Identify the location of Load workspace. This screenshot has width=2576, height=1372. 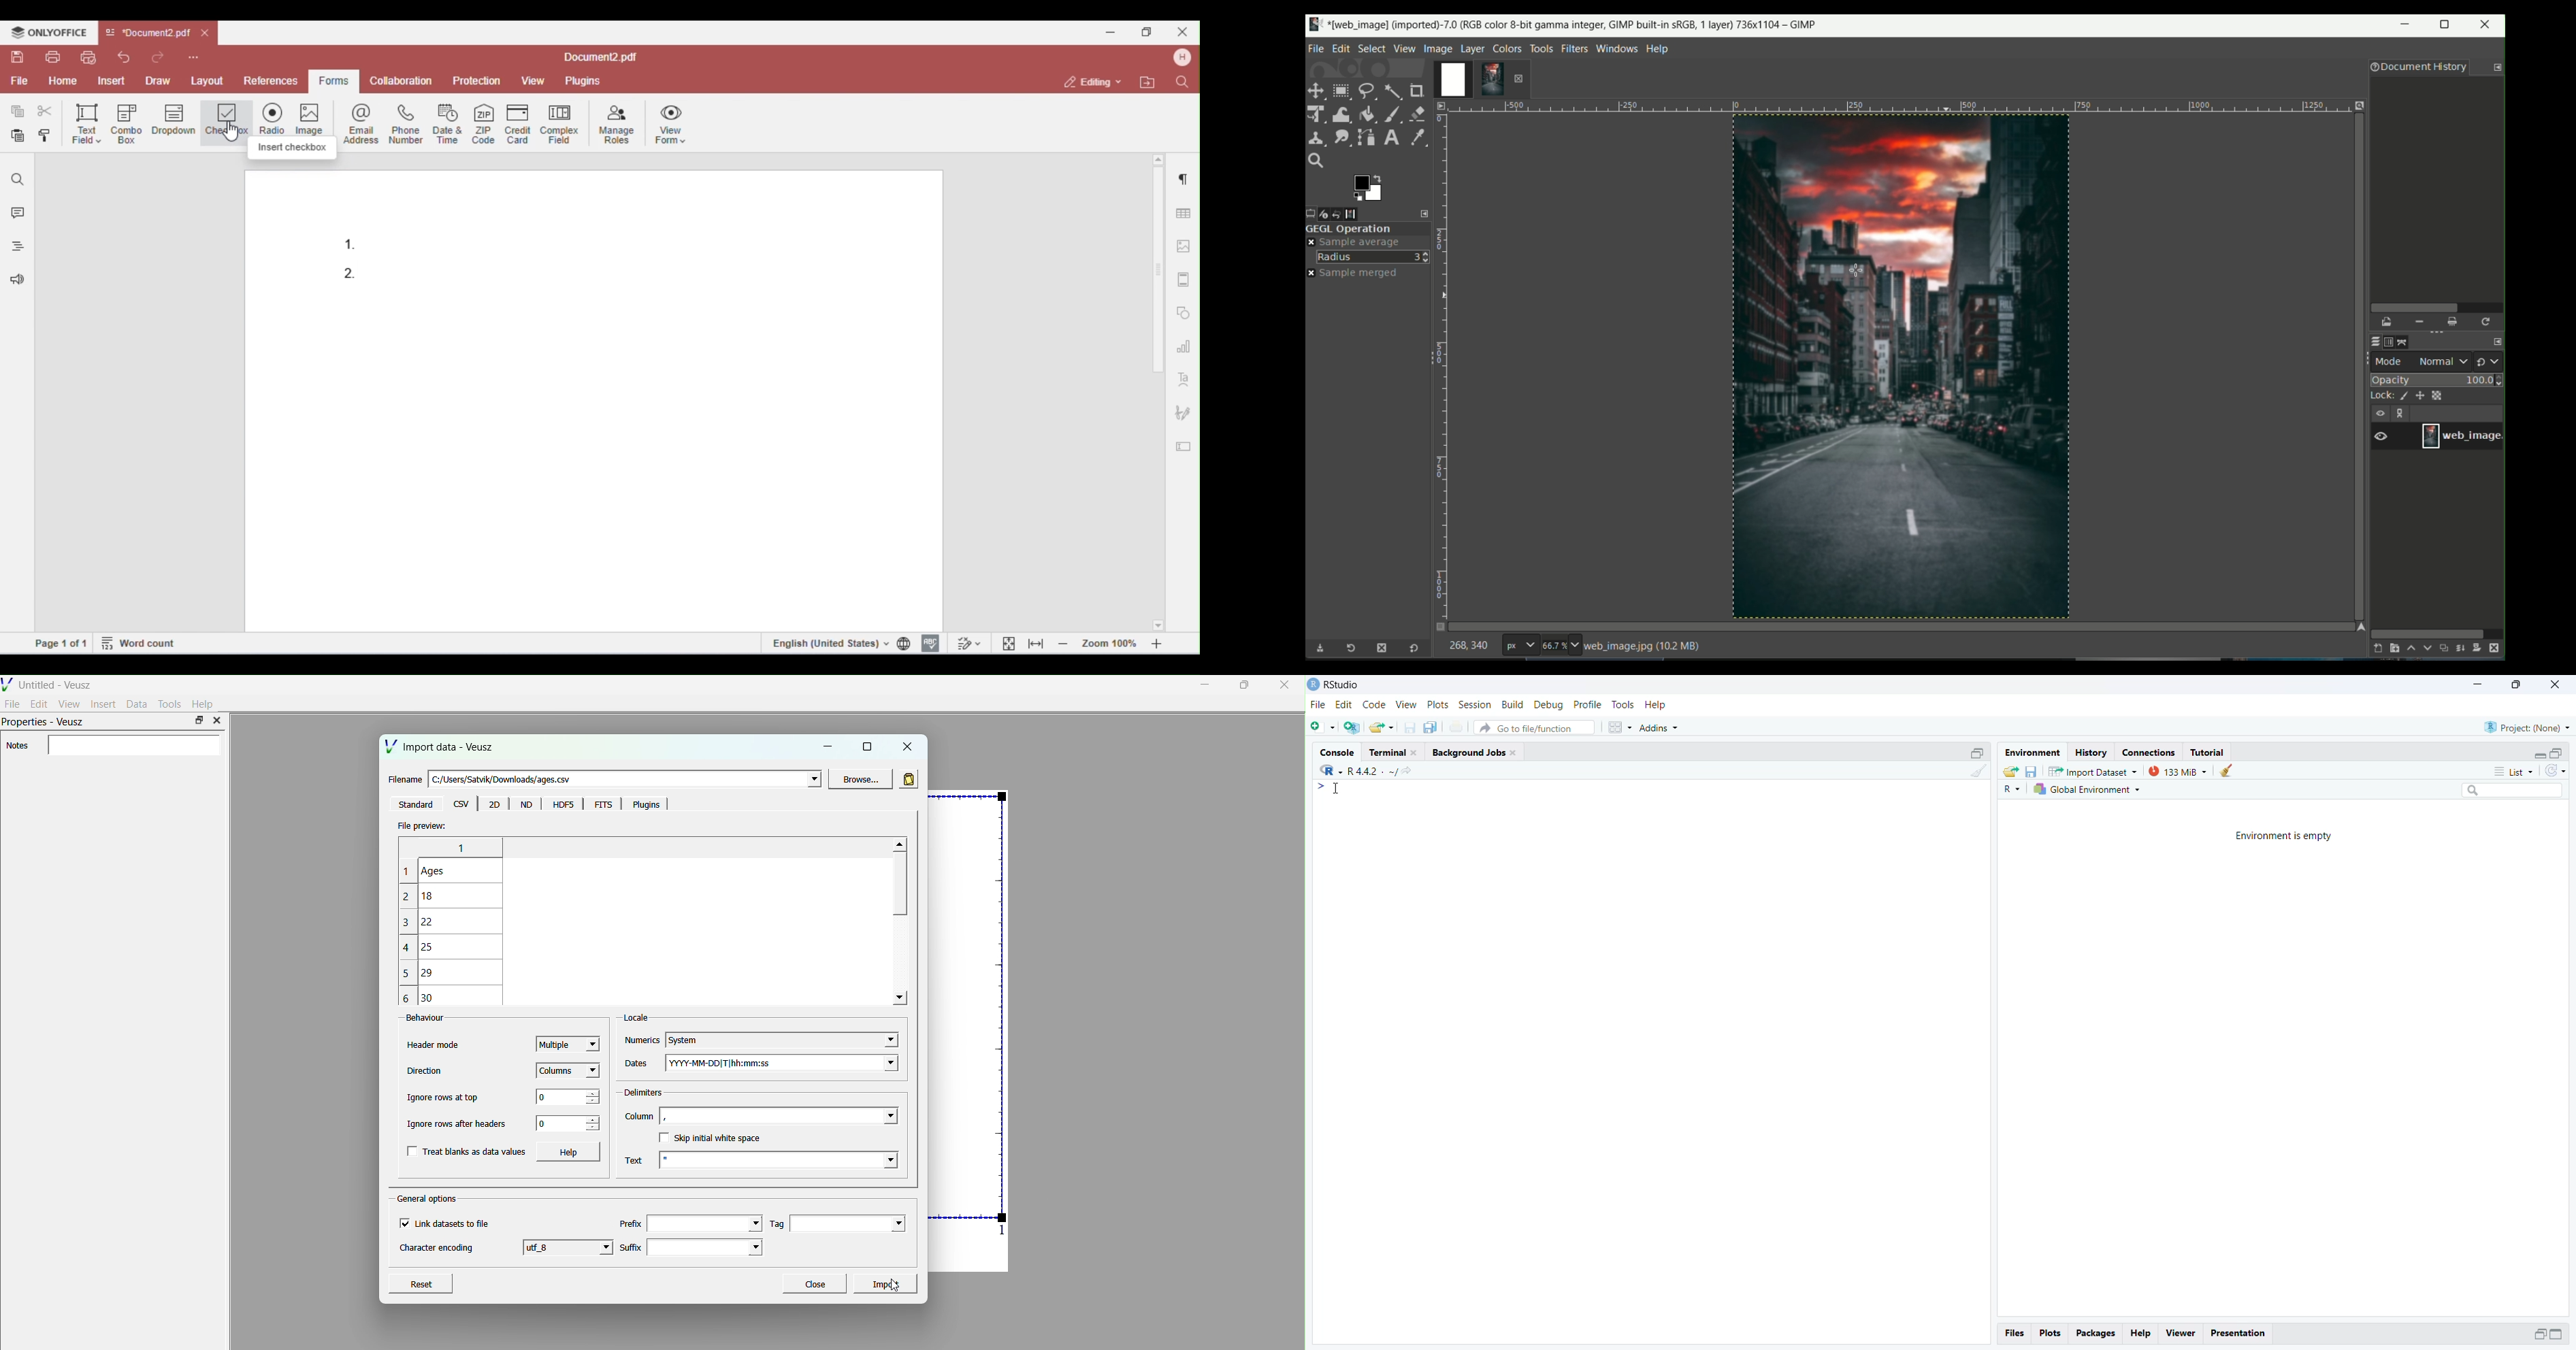
(2011, 772).